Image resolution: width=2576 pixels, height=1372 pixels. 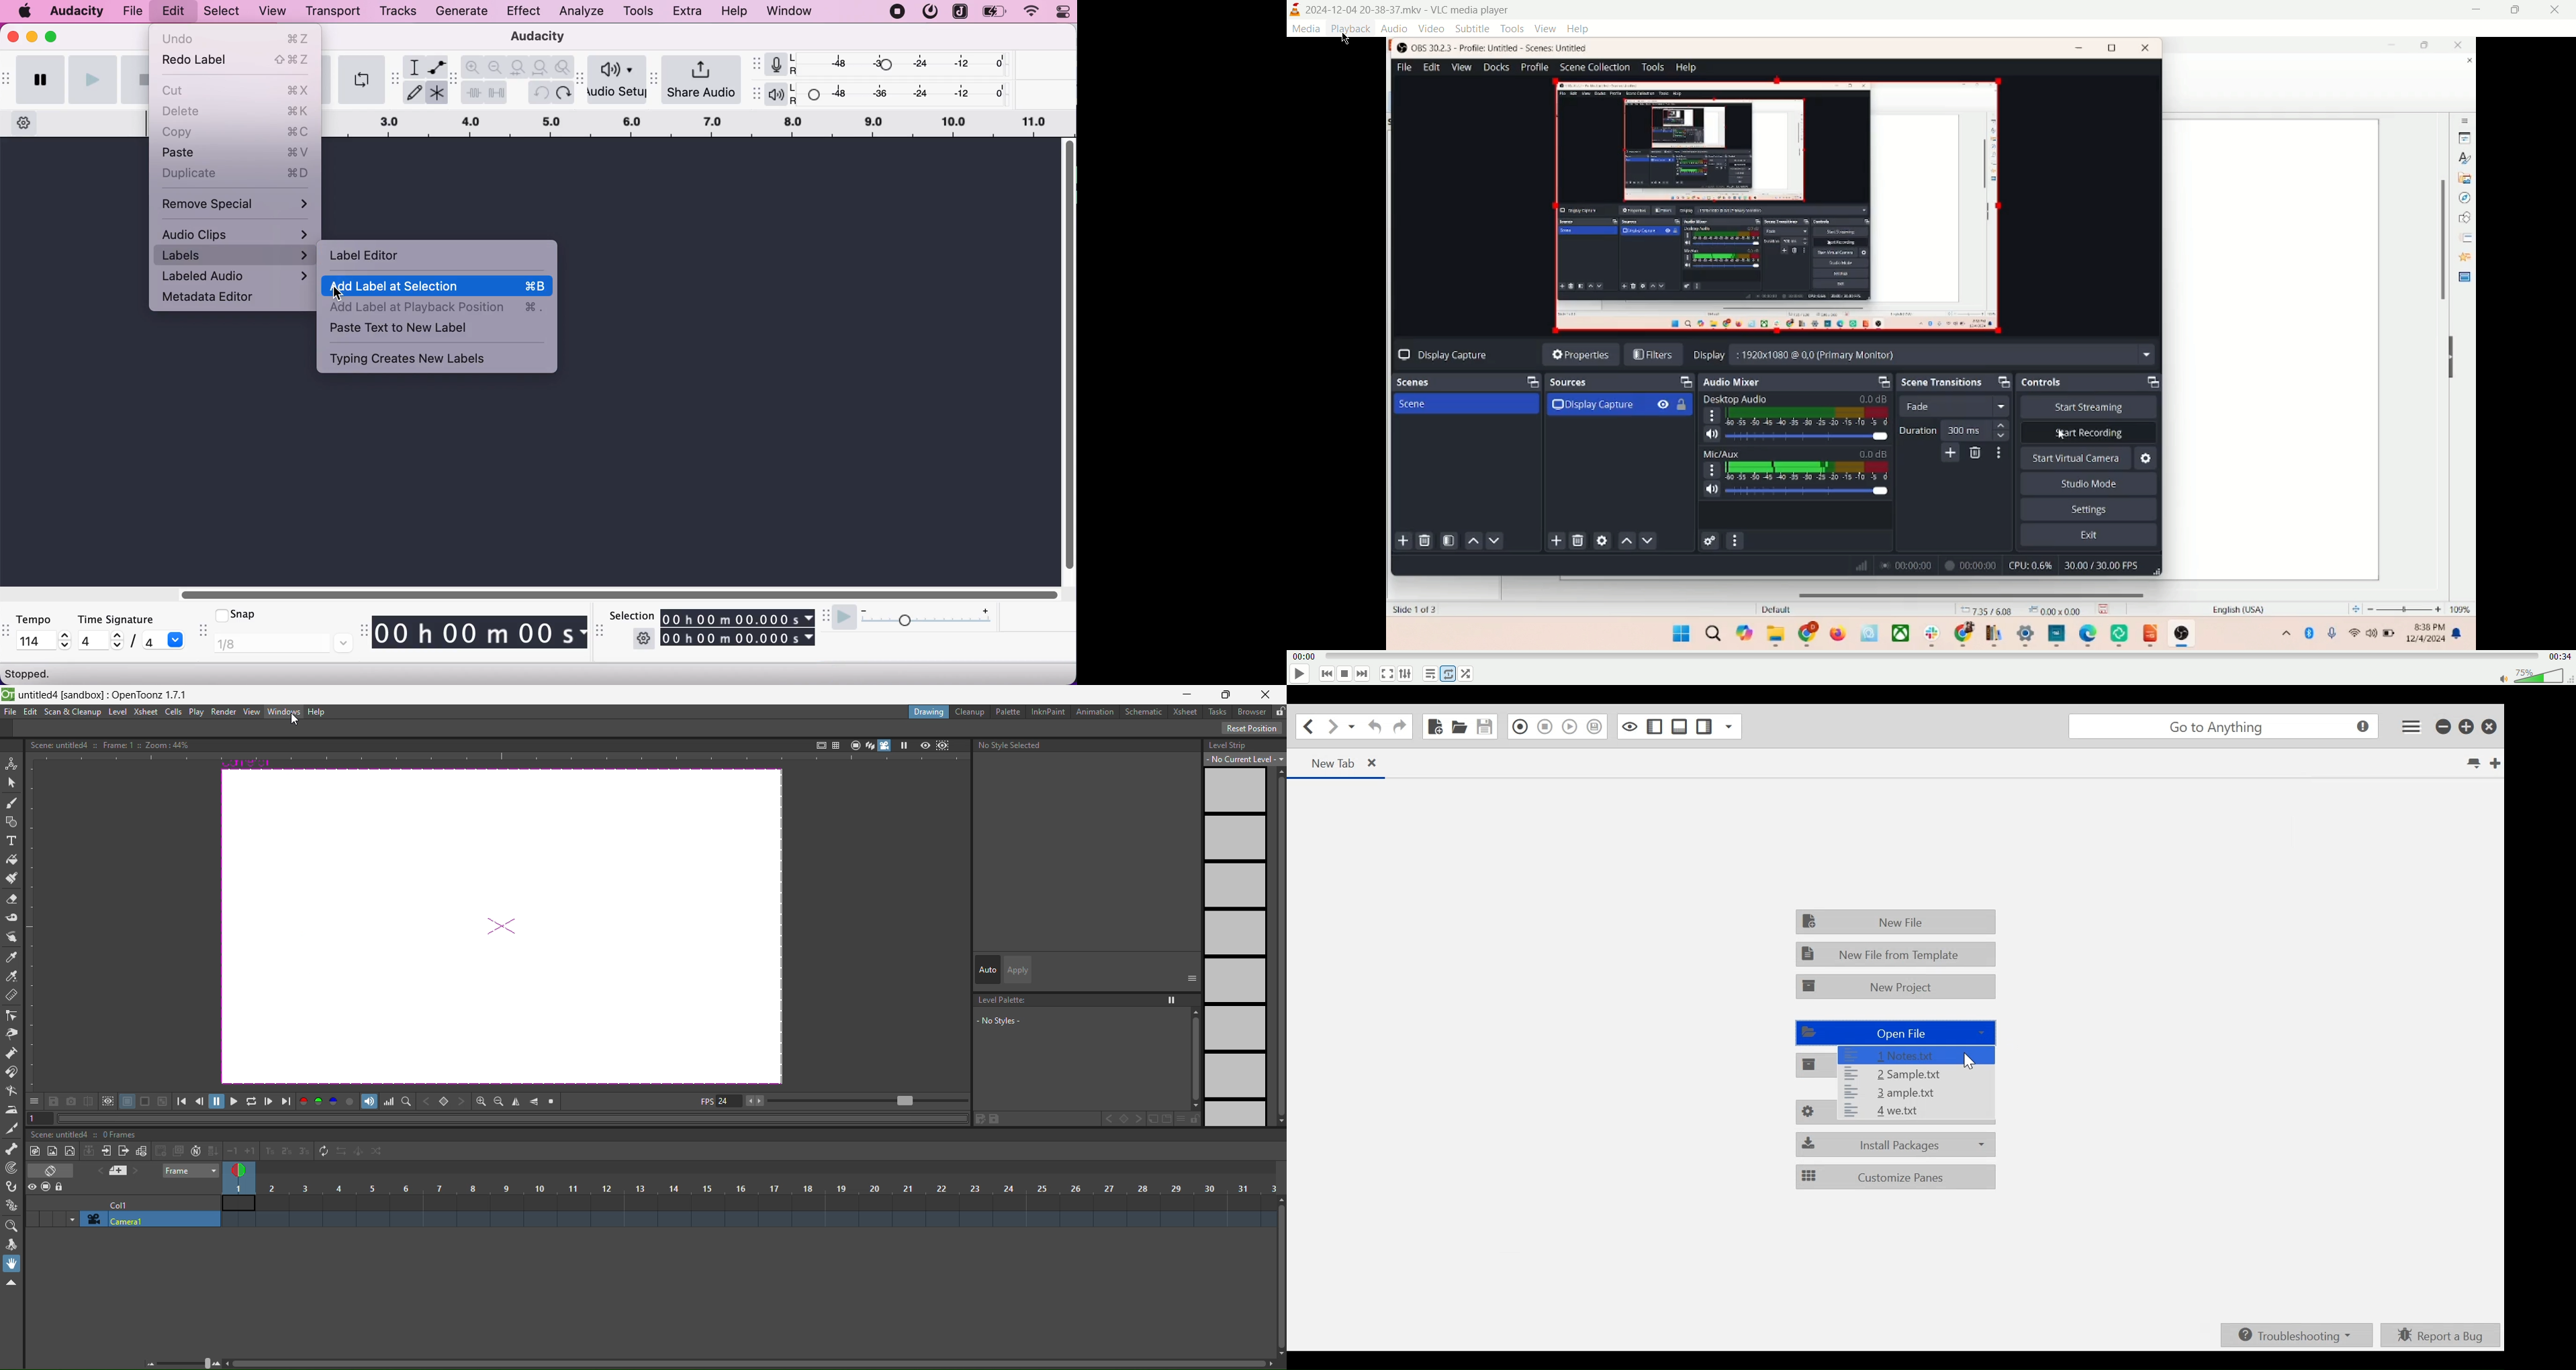 I want to click on play at speed, so click(x=845, y=618).